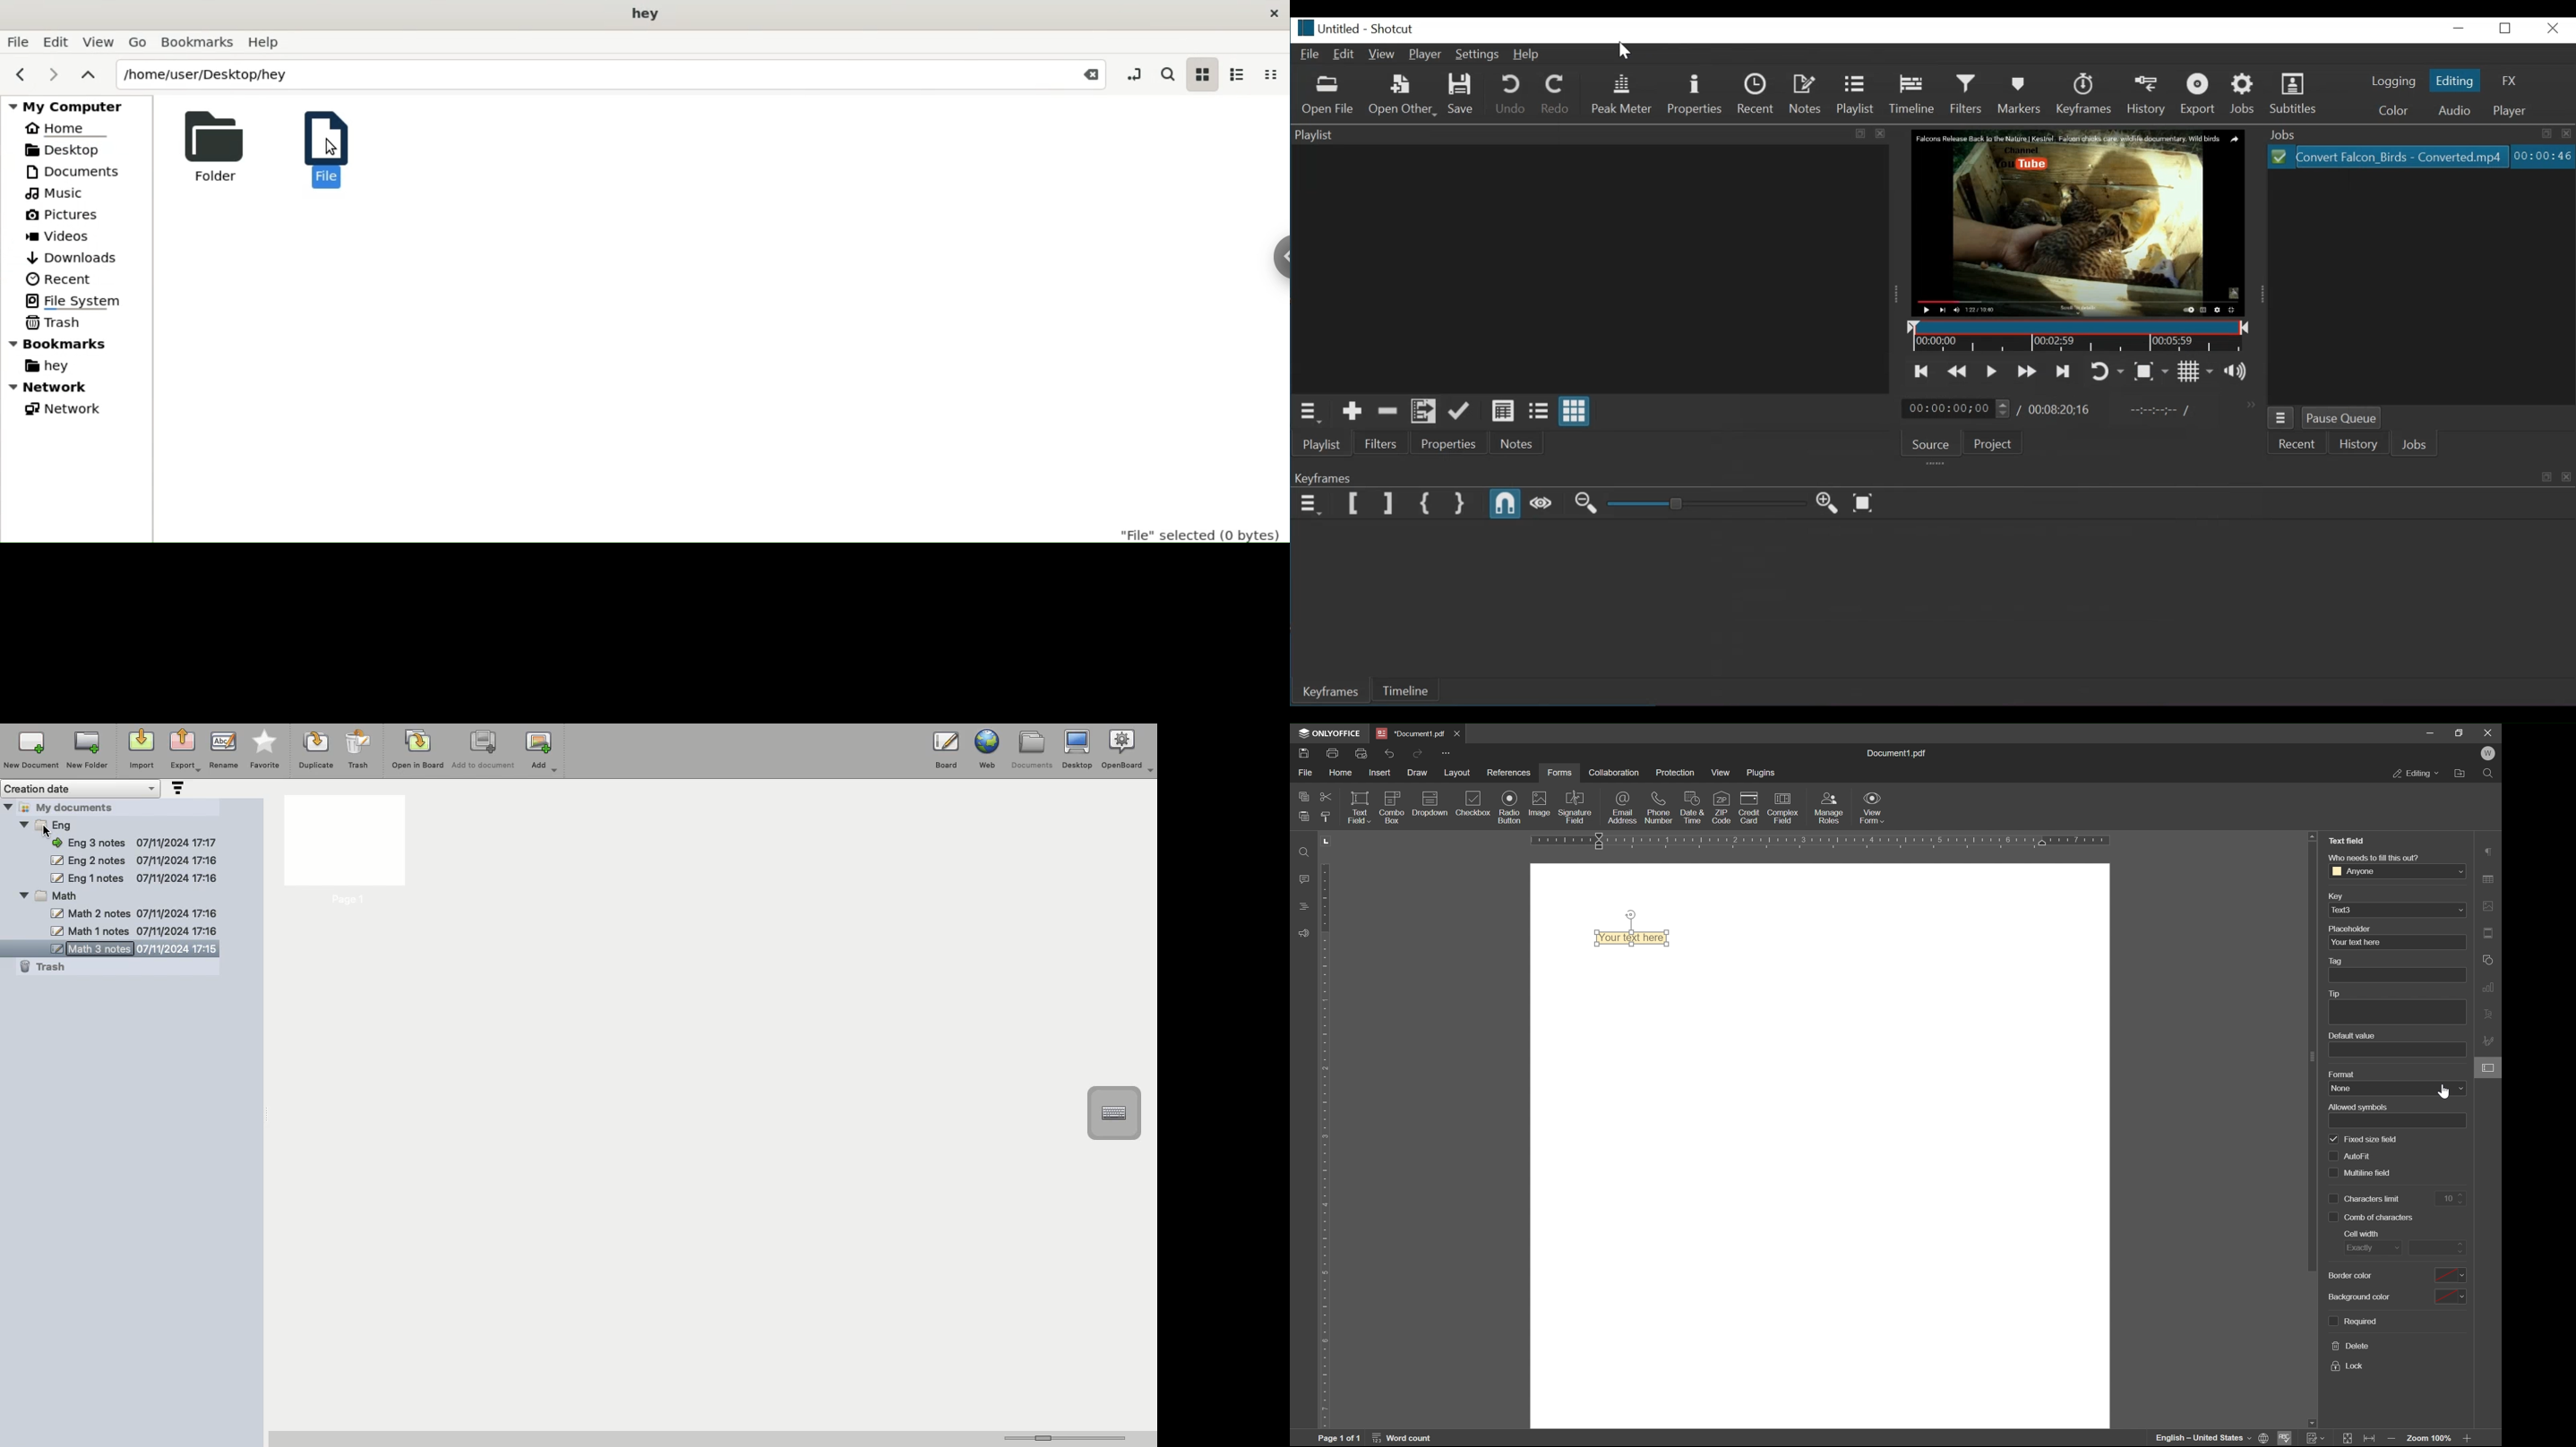 The width and height of the screenshot is (2576, 1456). Describe the element at coordinates (1384, 773) in the screenshot. I see `insert` at that location.